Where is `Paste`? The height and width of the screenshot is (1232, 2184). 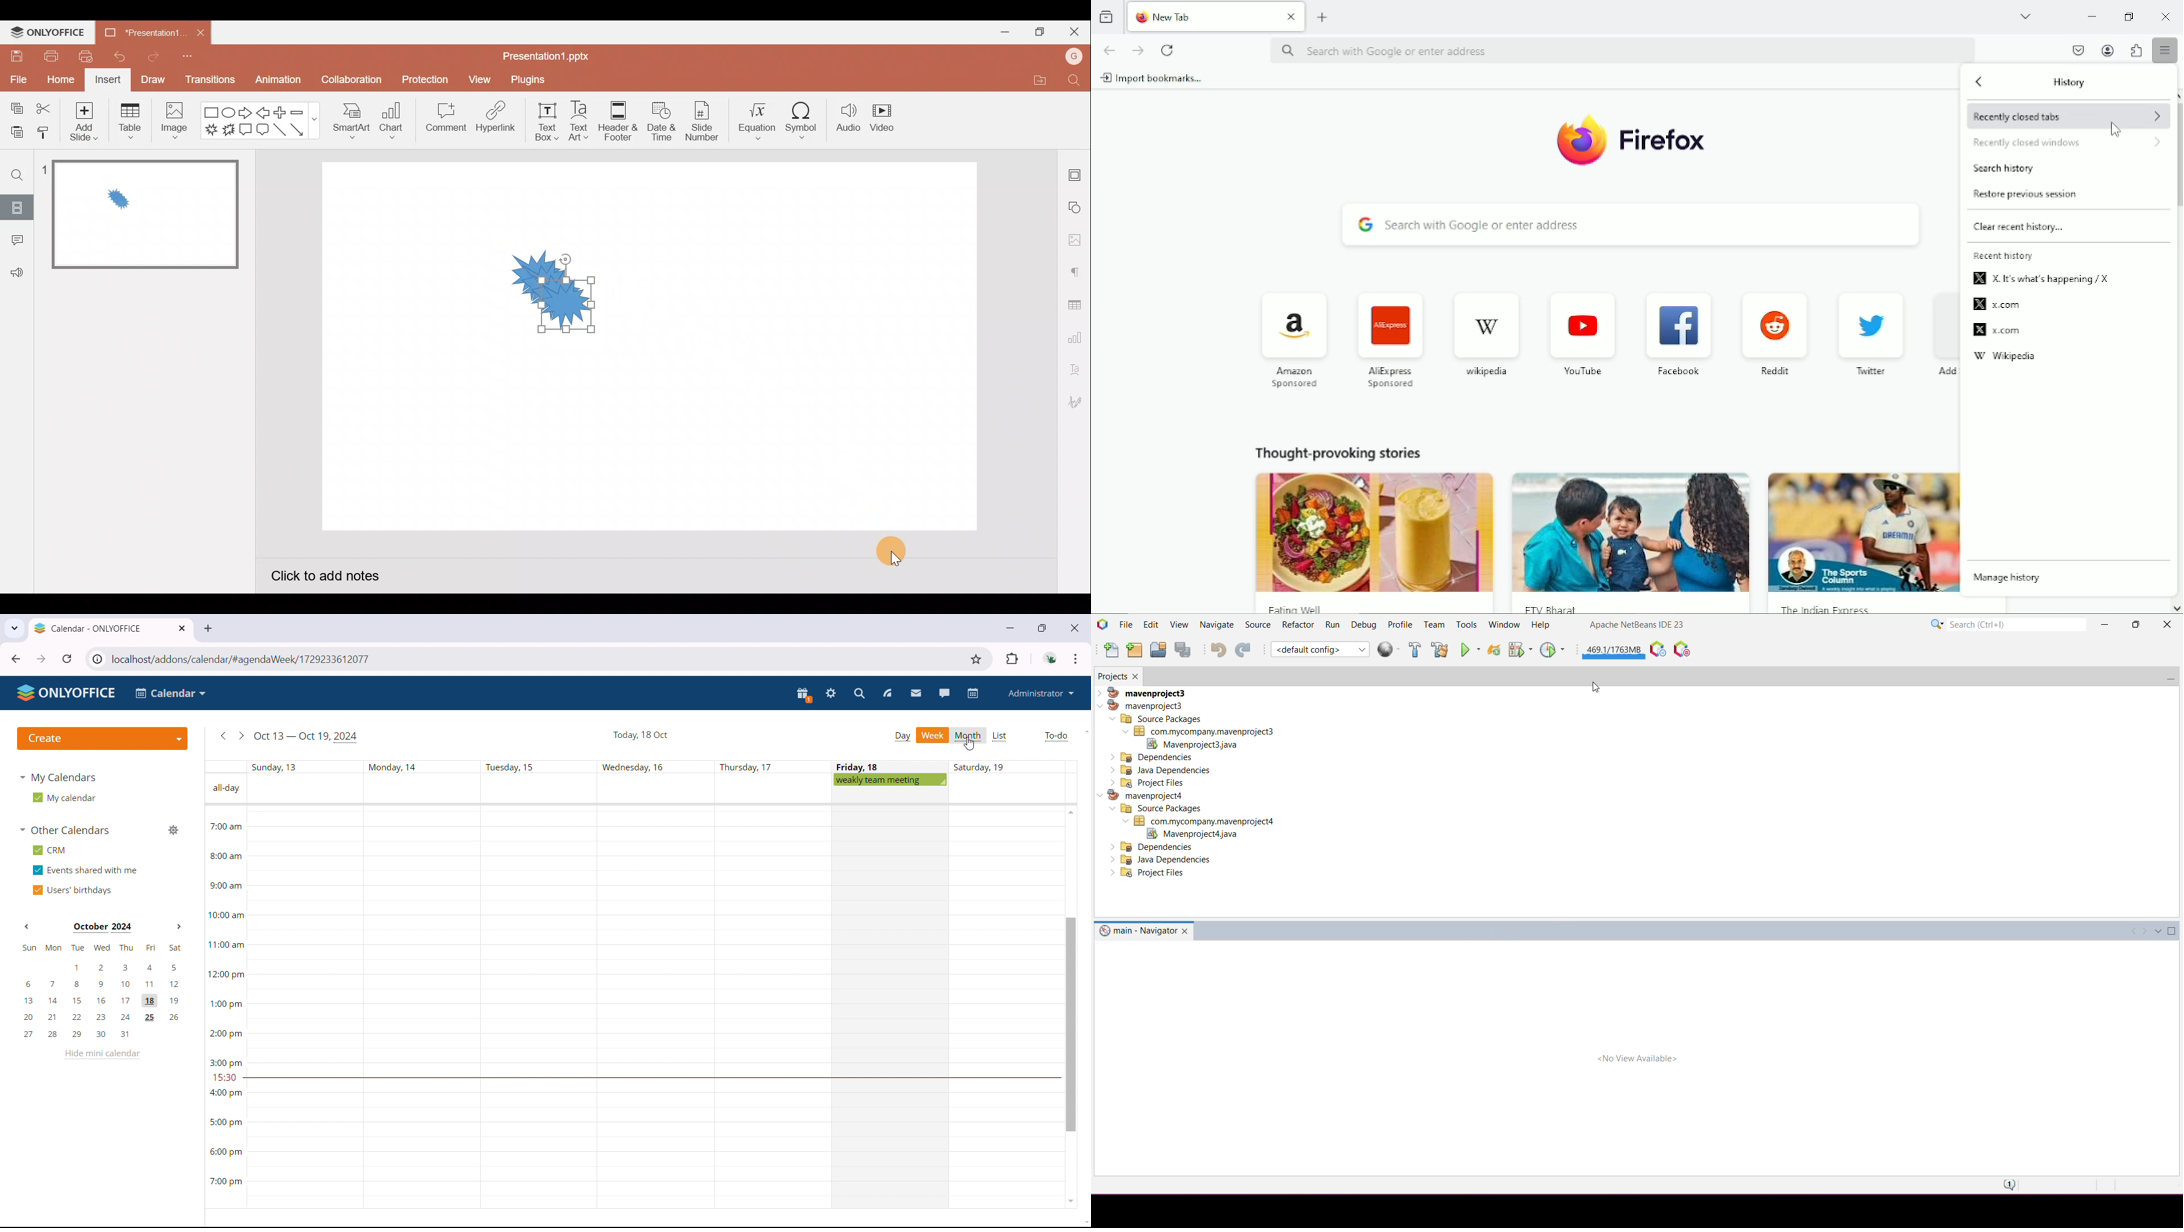
Paste is located at coordinates (16, 134).